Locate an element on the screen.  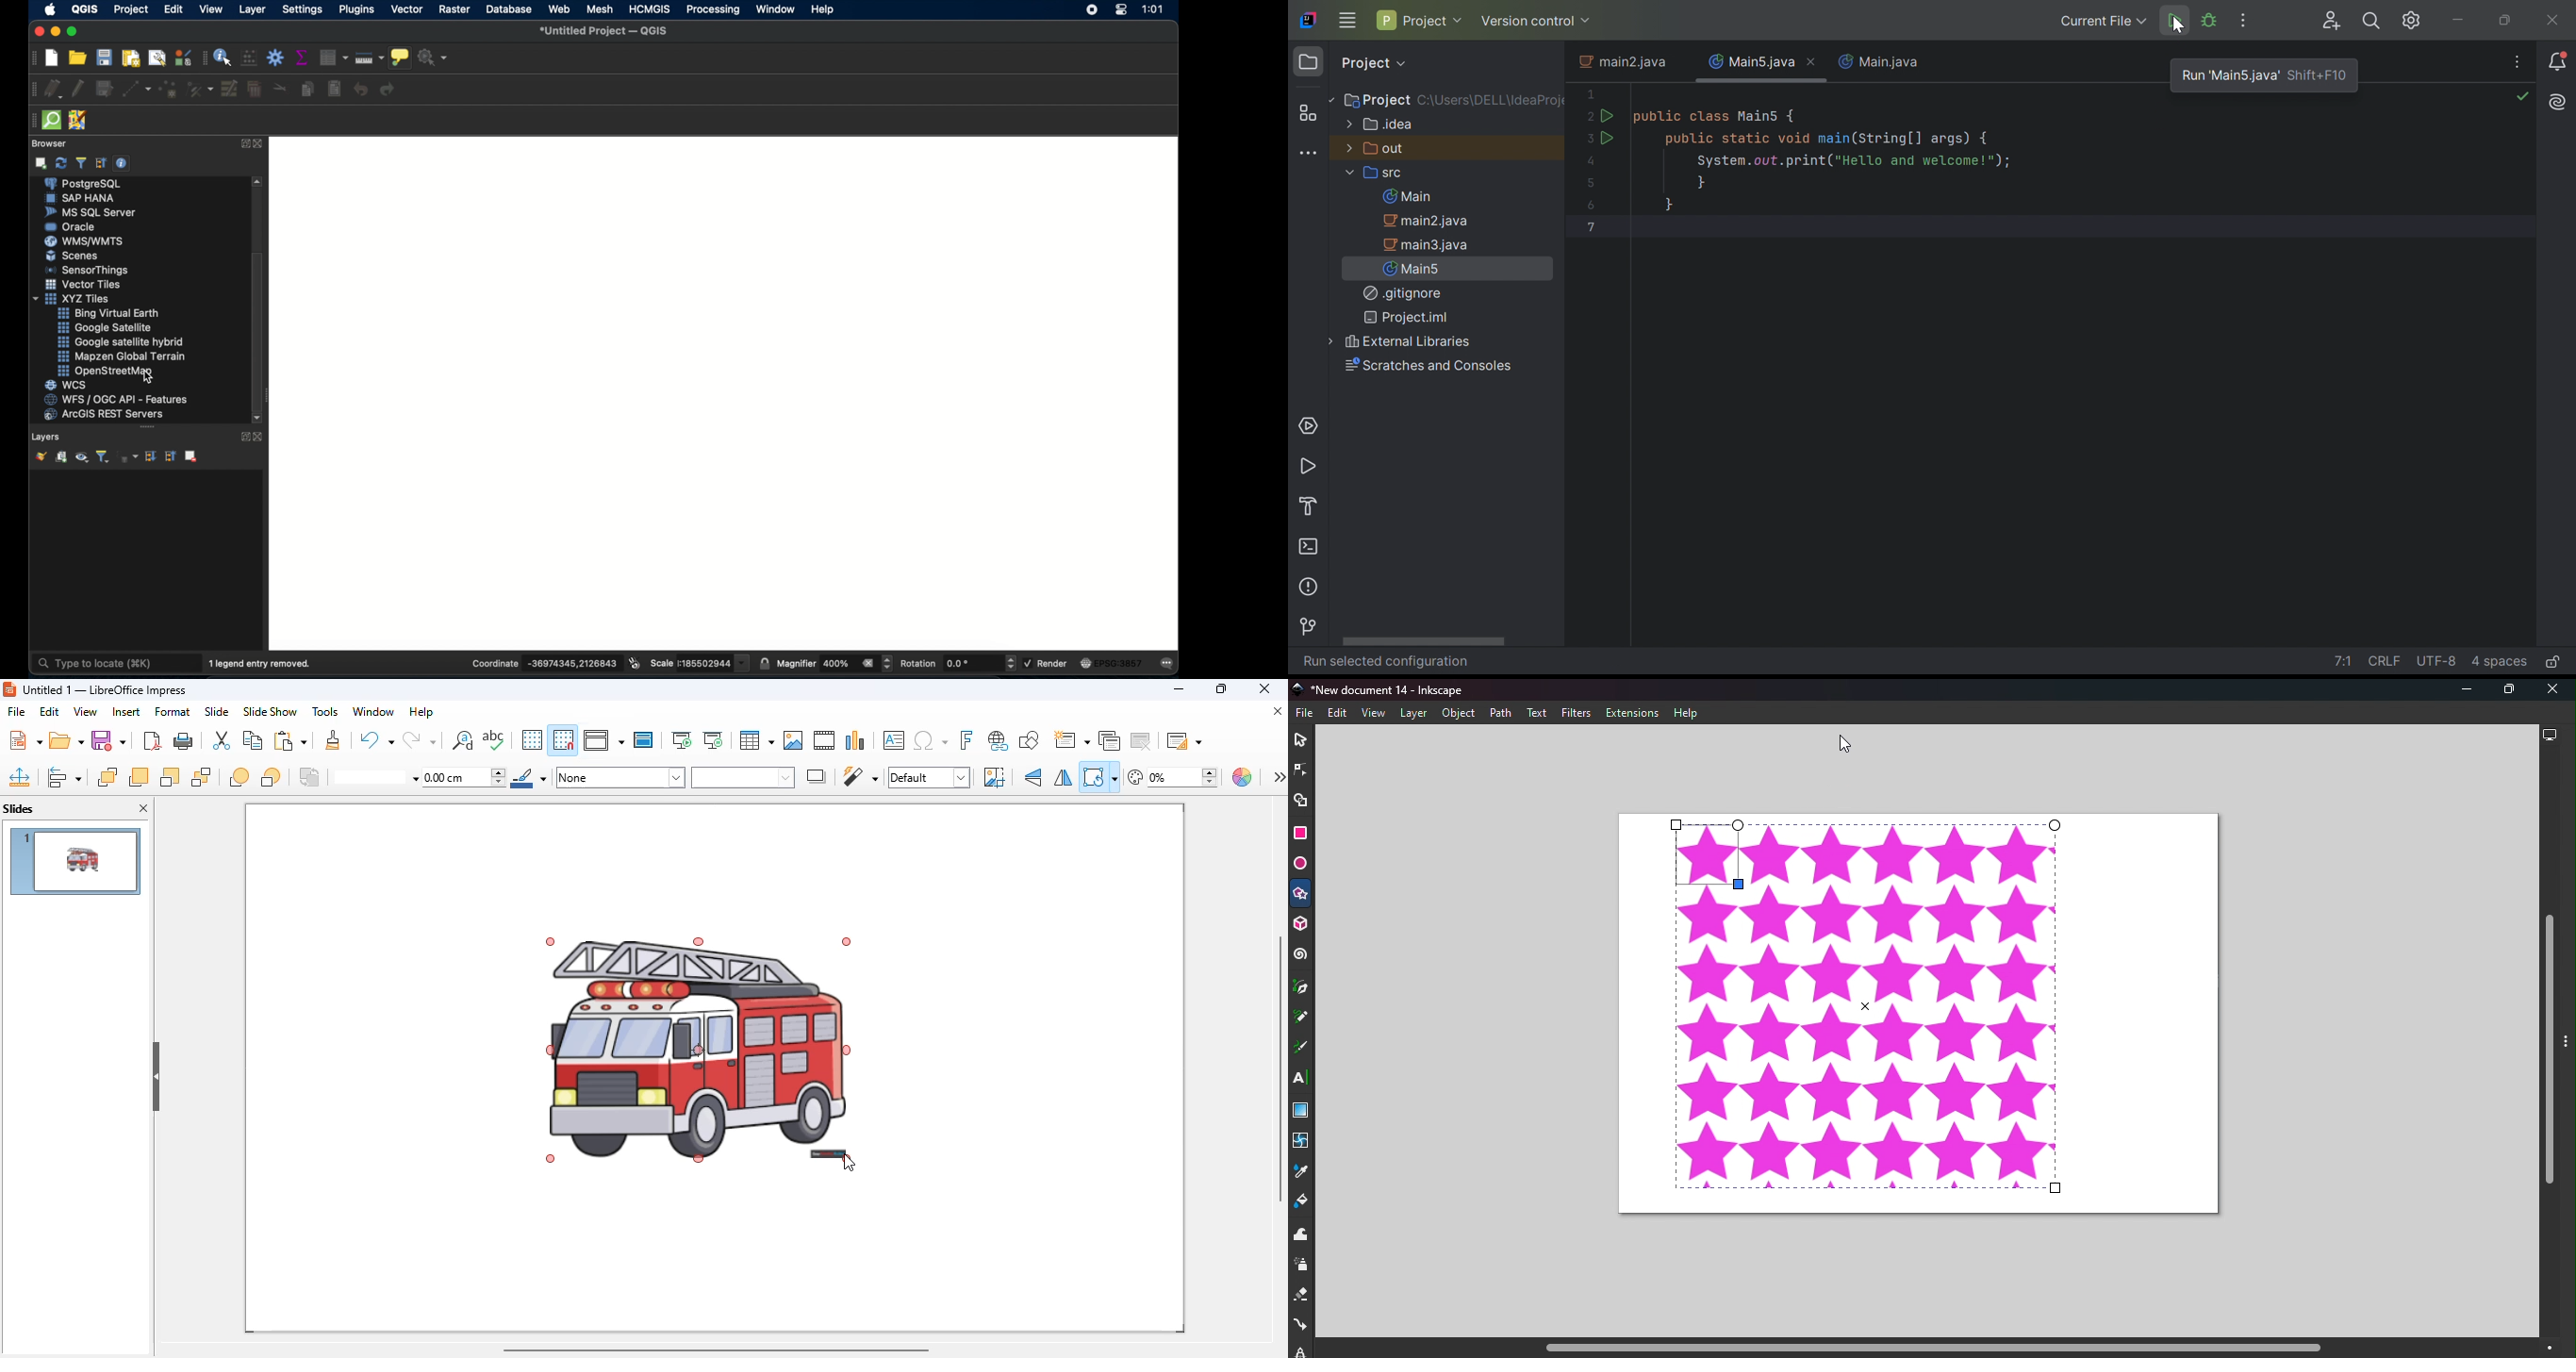
scenes is located at coordinates (70, 257).